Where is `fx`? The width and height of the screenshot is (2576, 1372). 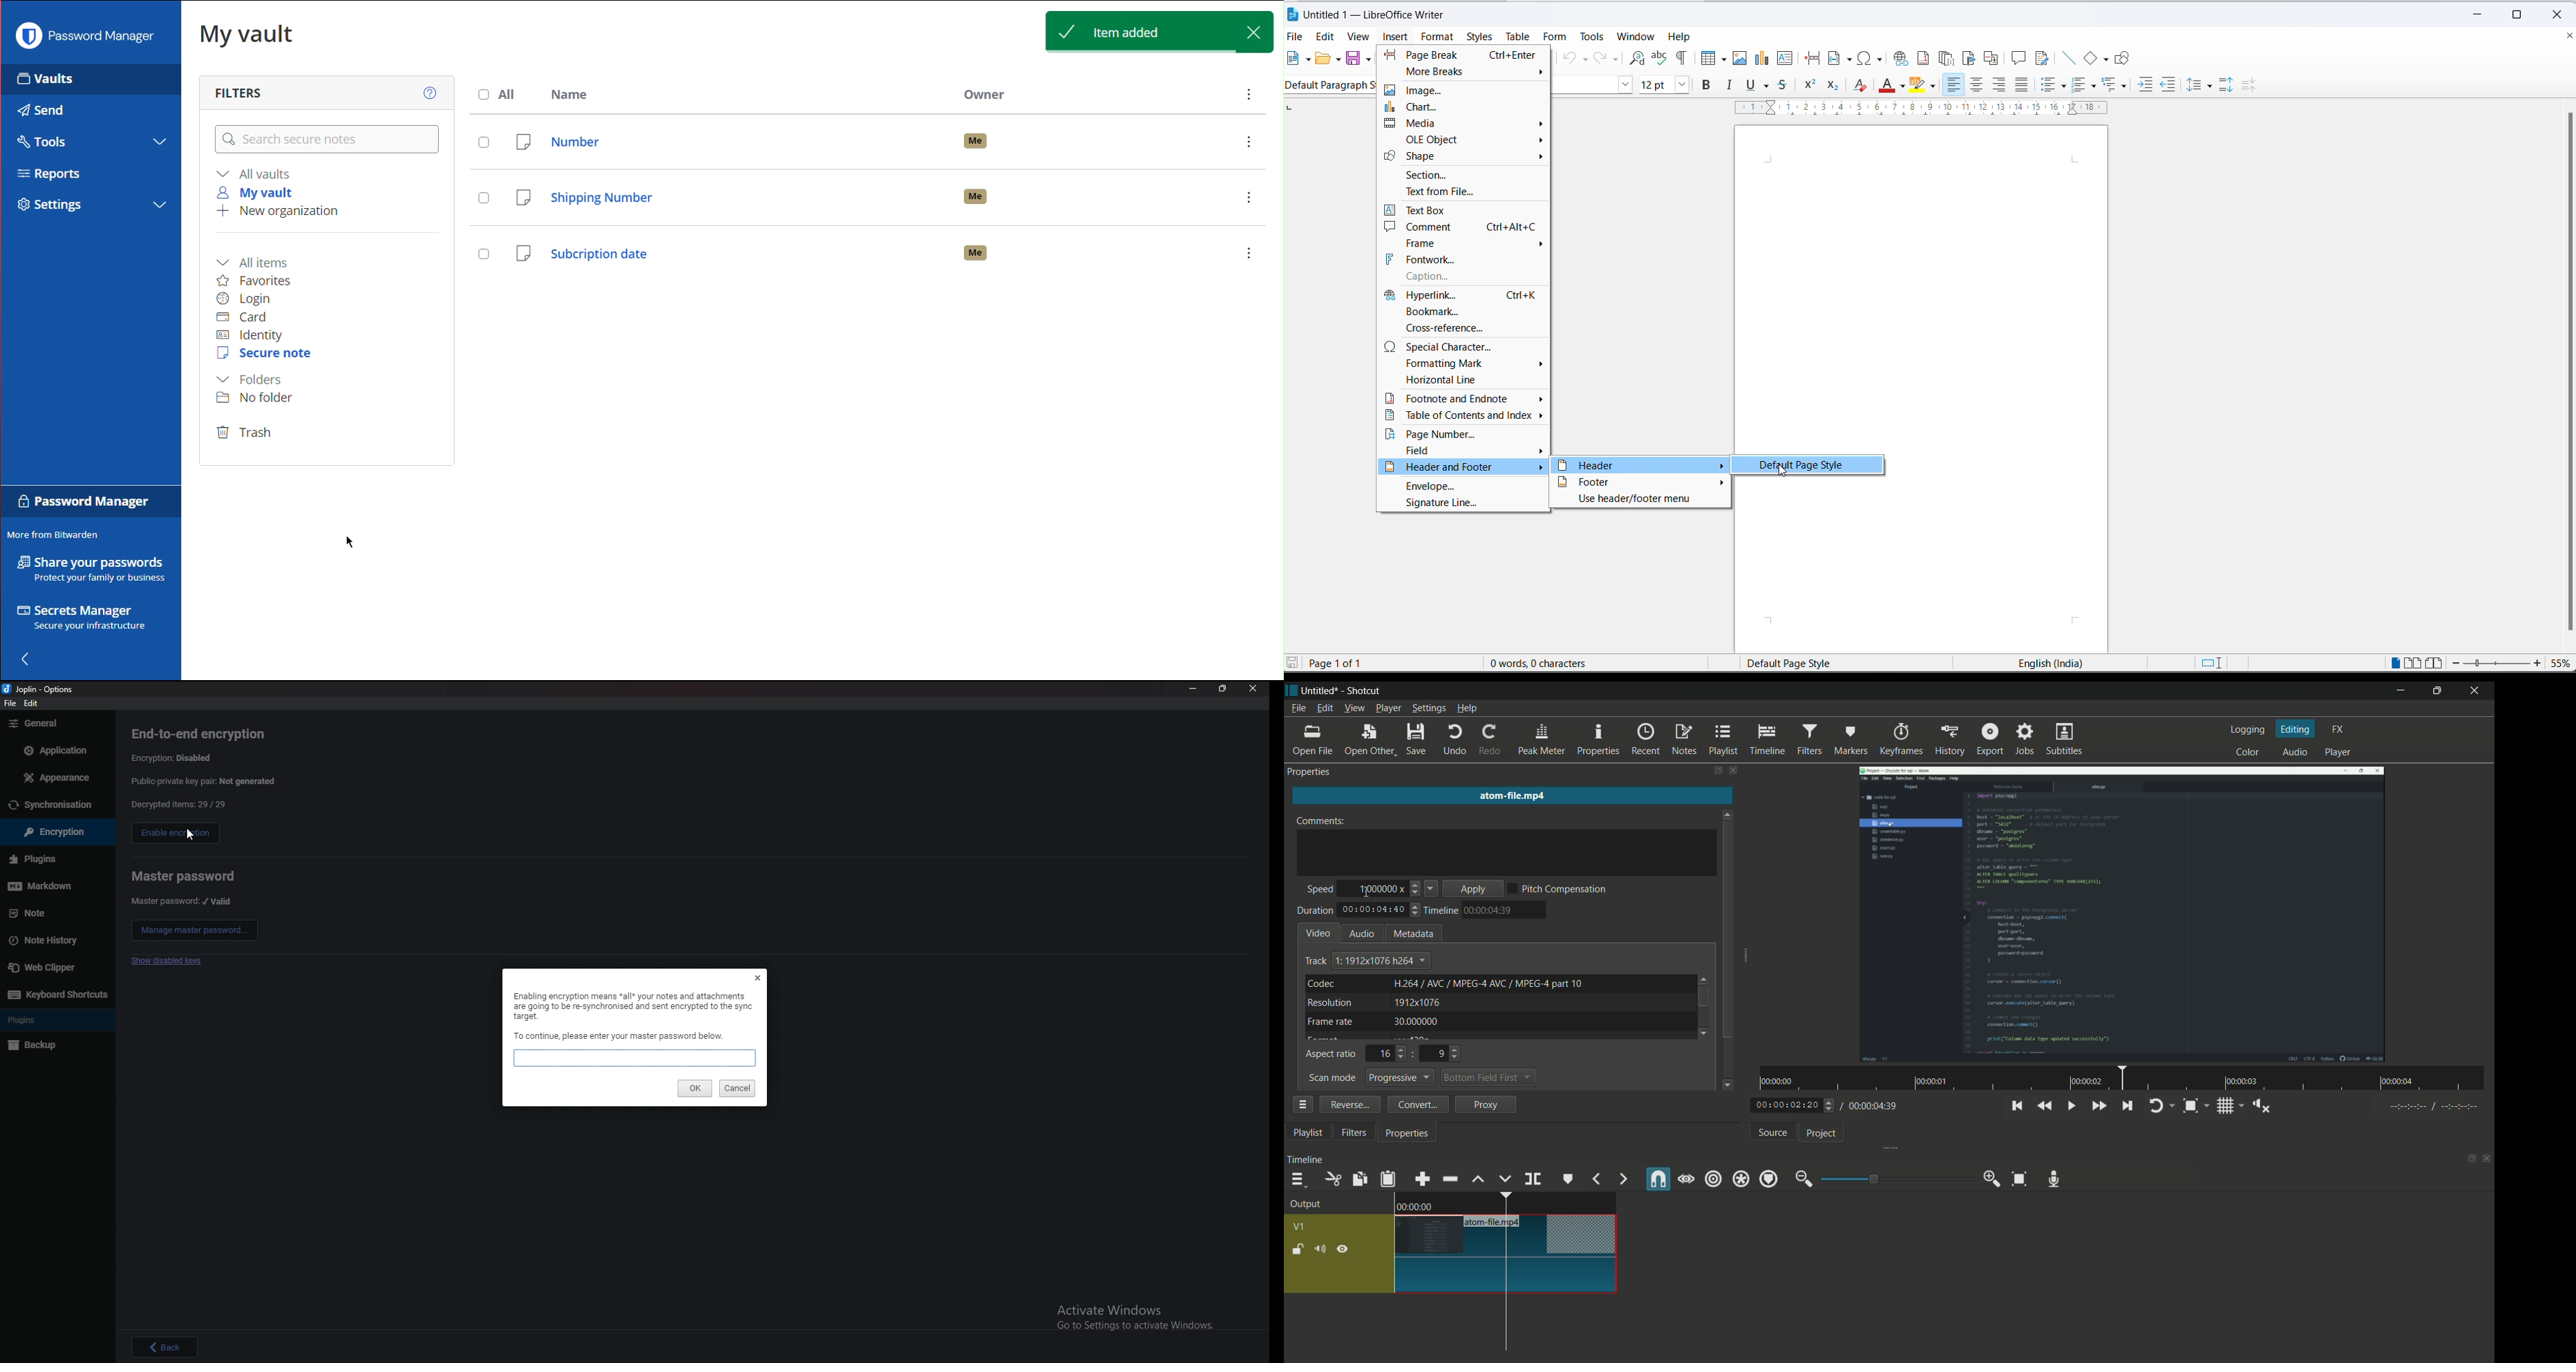 fx is located at coordinates (2338, 729).